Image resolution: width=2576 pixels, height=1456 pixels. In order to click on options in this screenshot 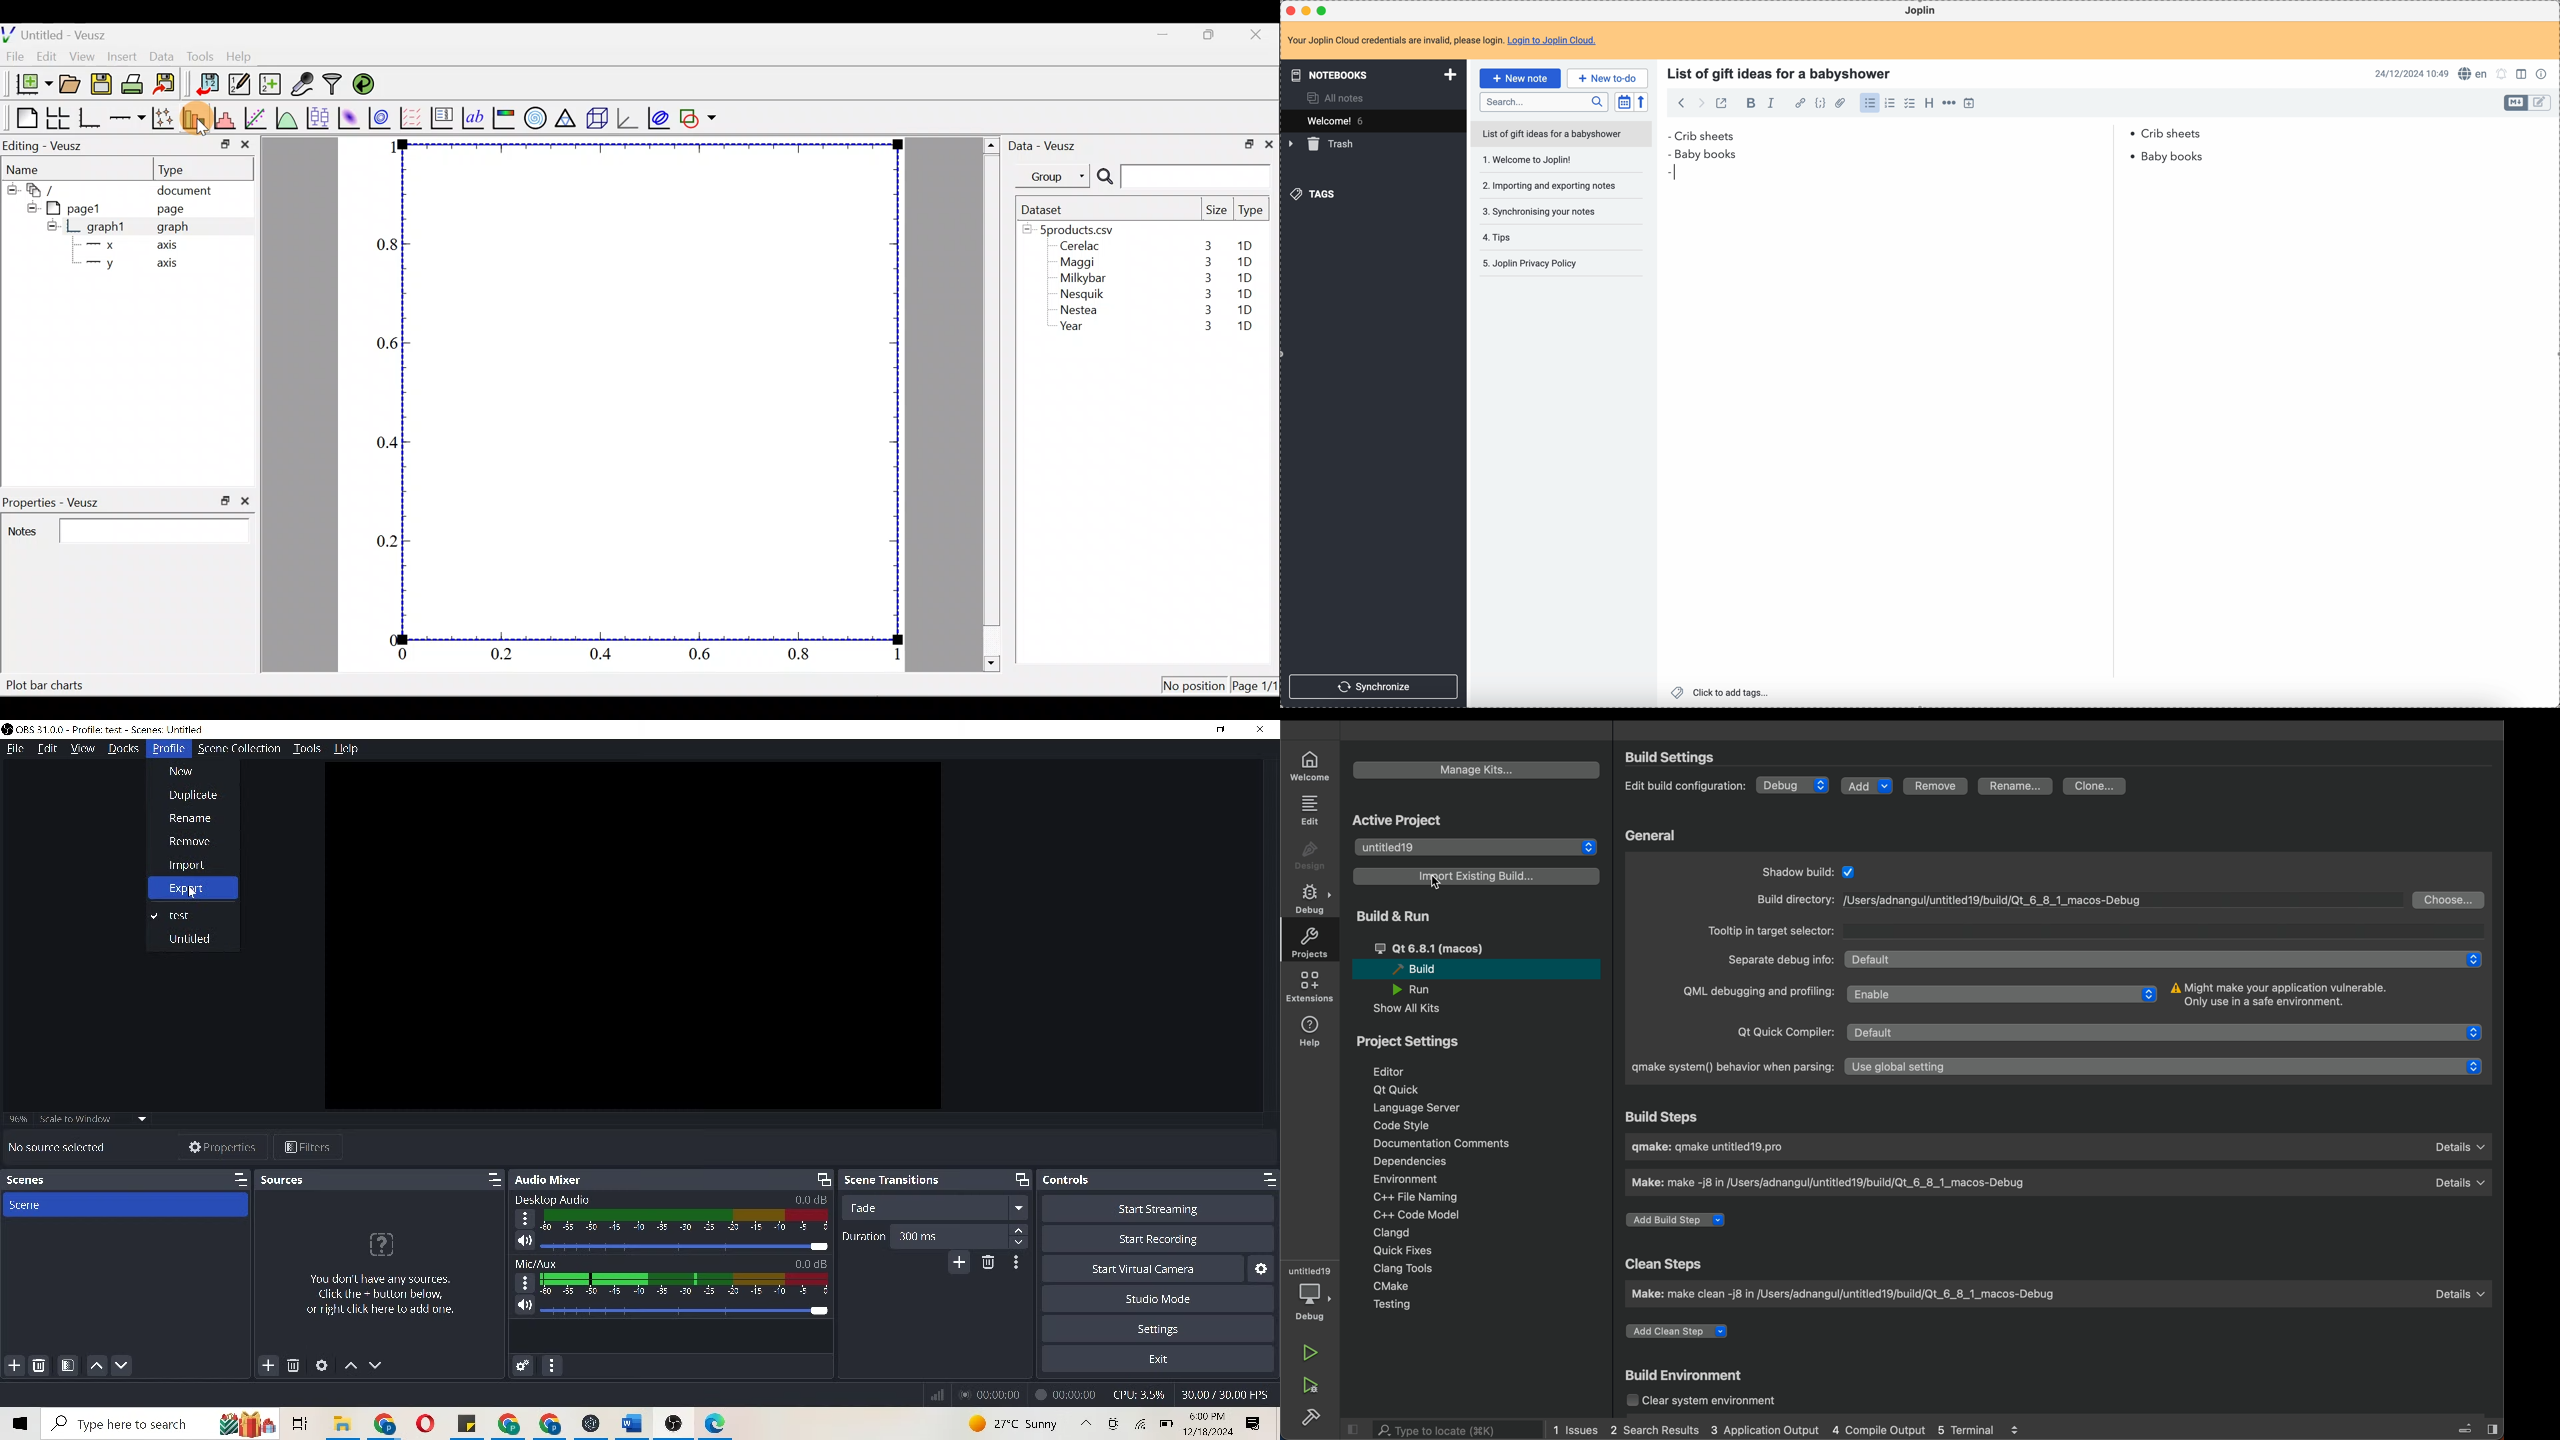, I will do `click(1255, 1423)`.